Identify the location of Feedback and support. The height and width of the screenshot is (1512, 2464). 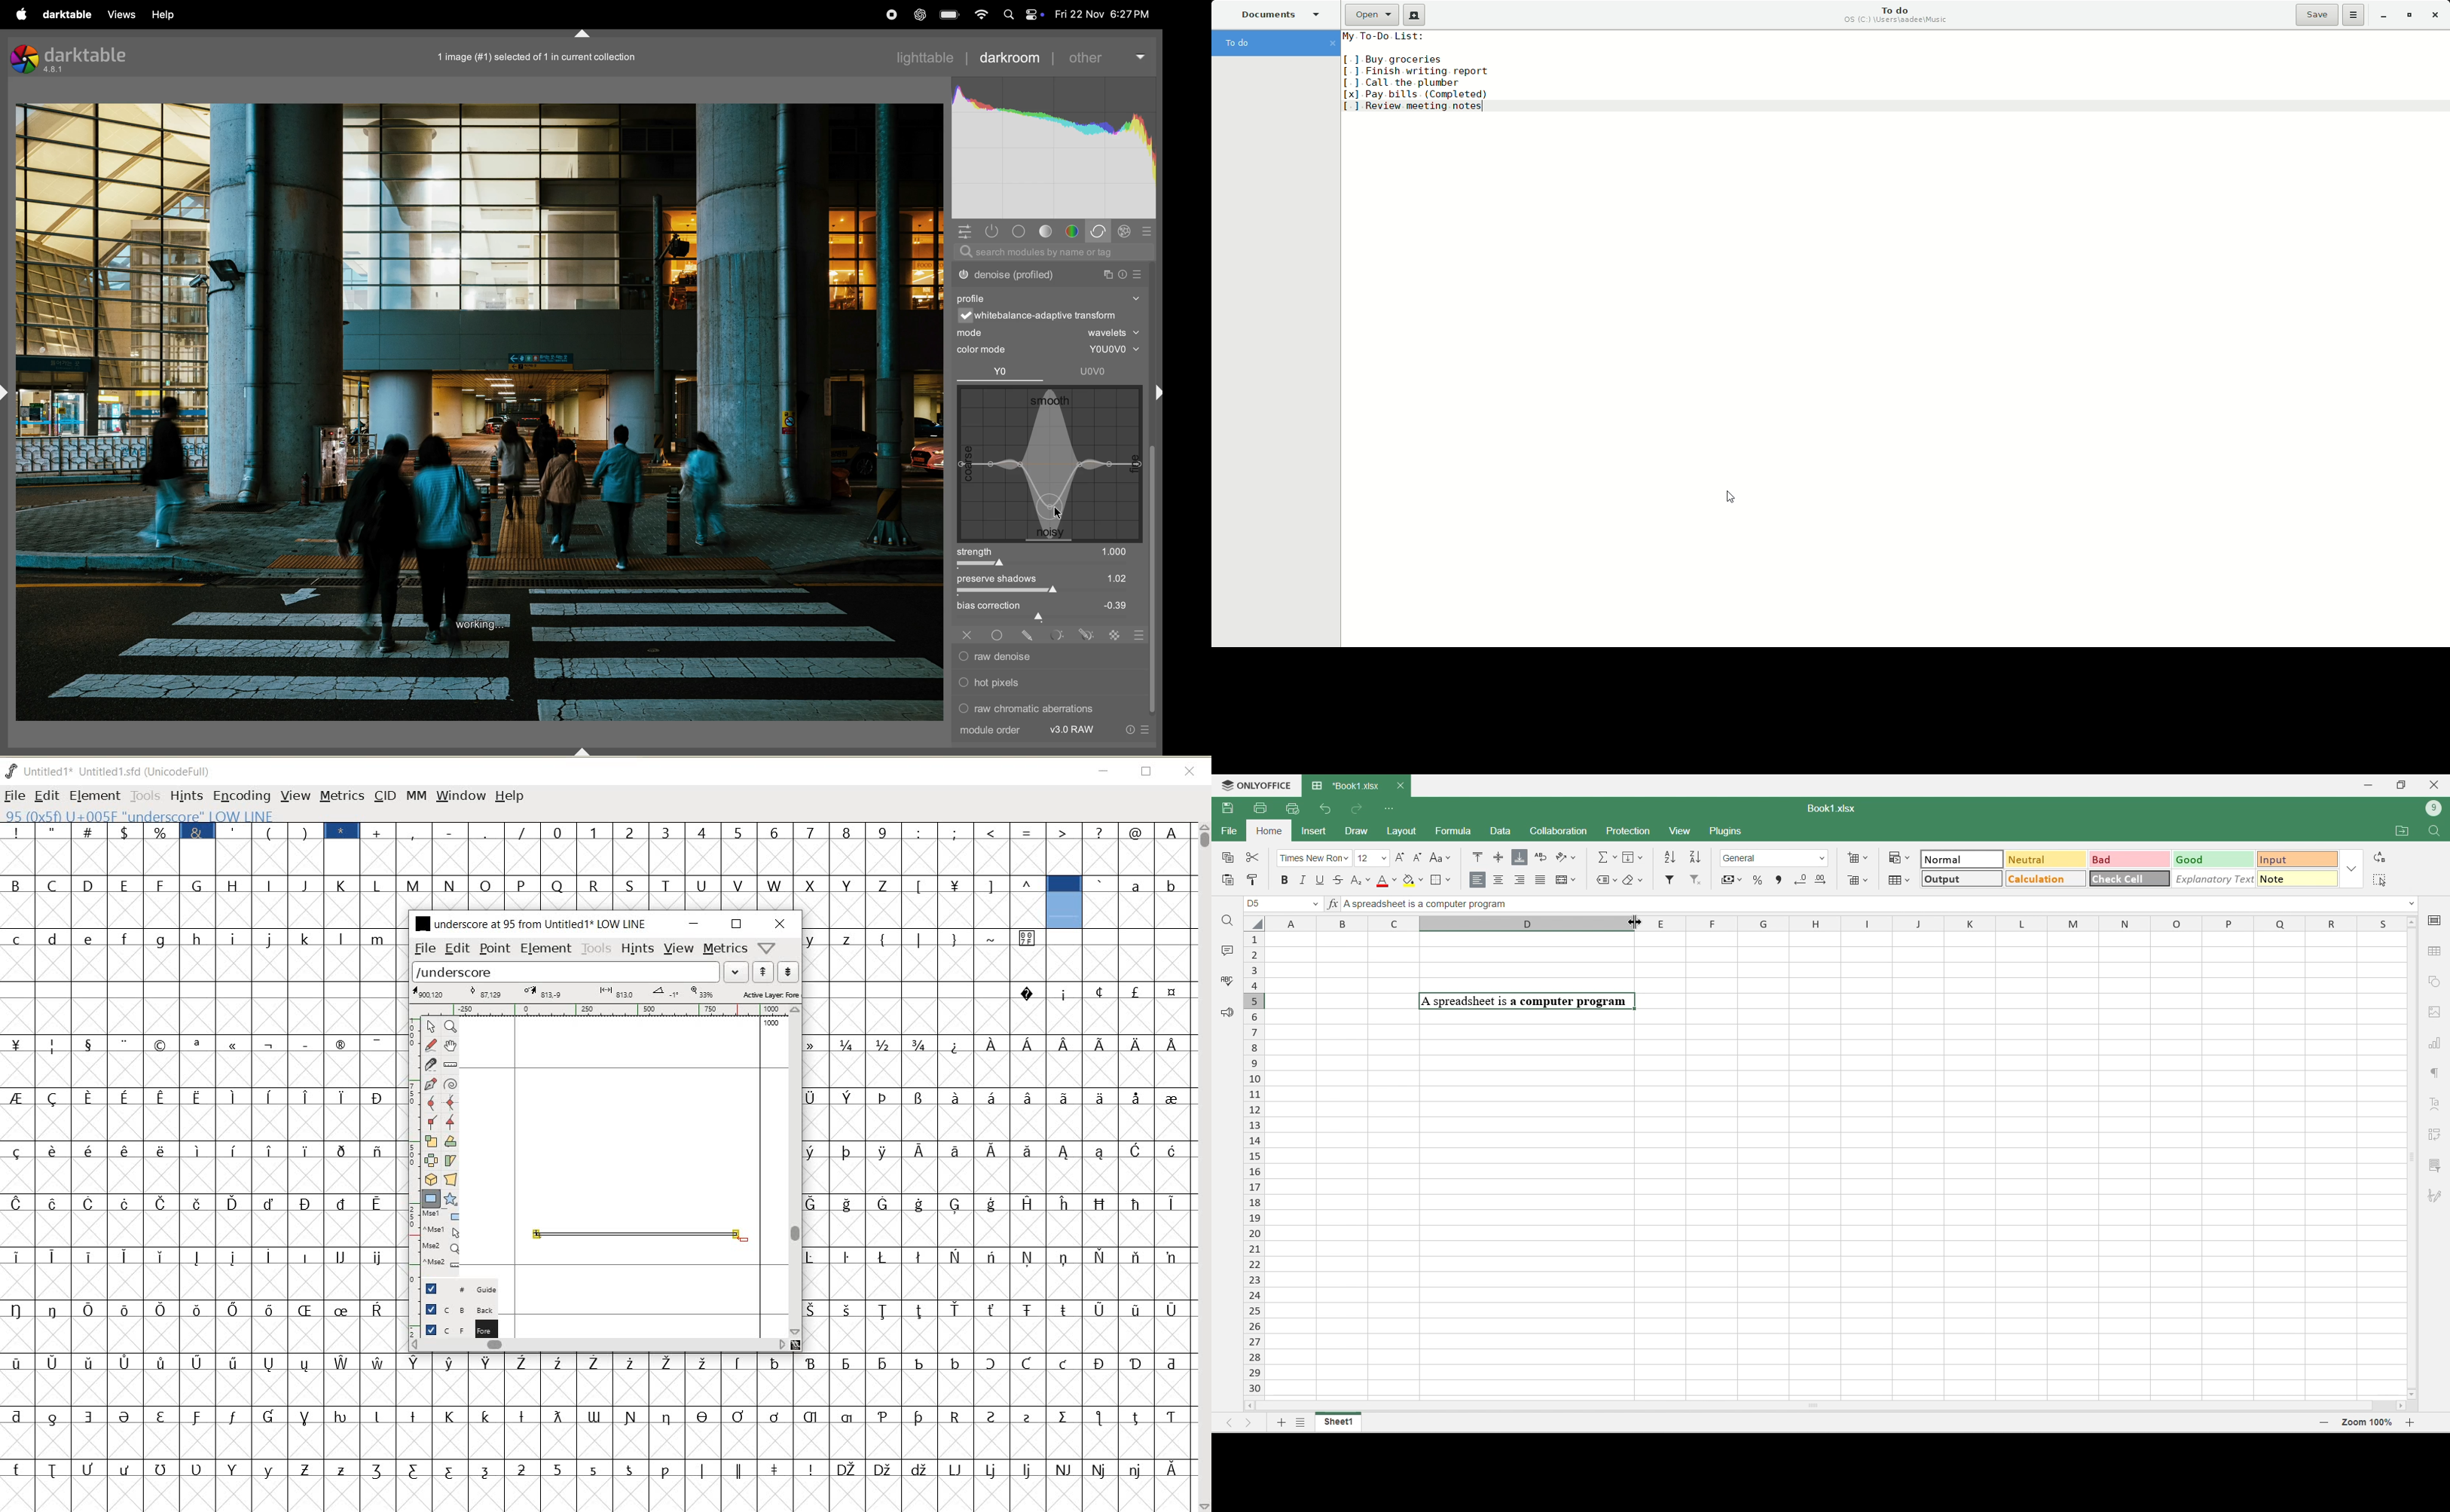
(1228, 1013).